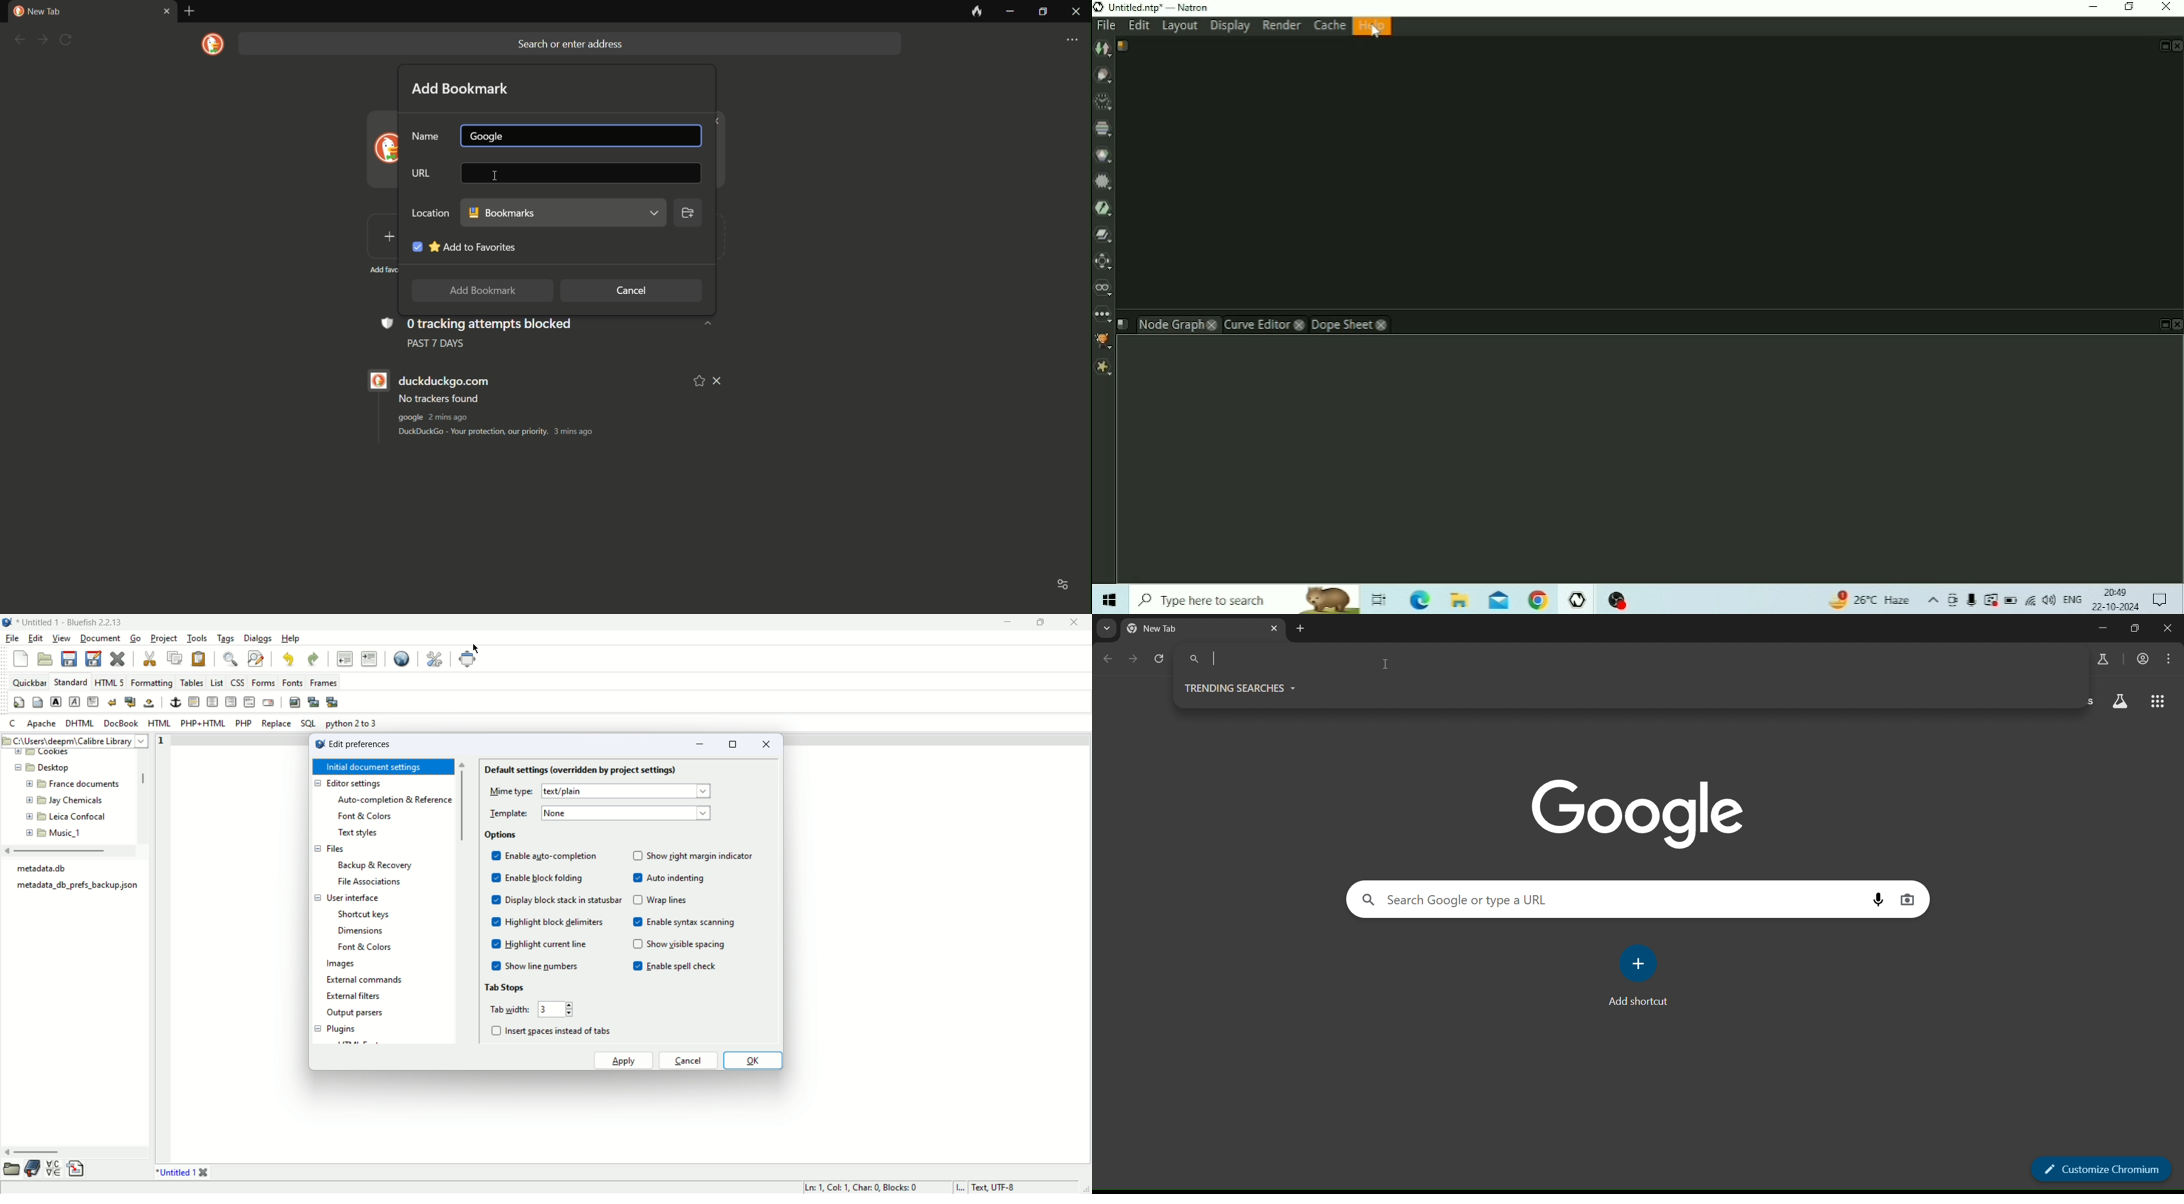  Describe the element at coordinates (2165, 628) in the screenshot. I see `close` at that location.